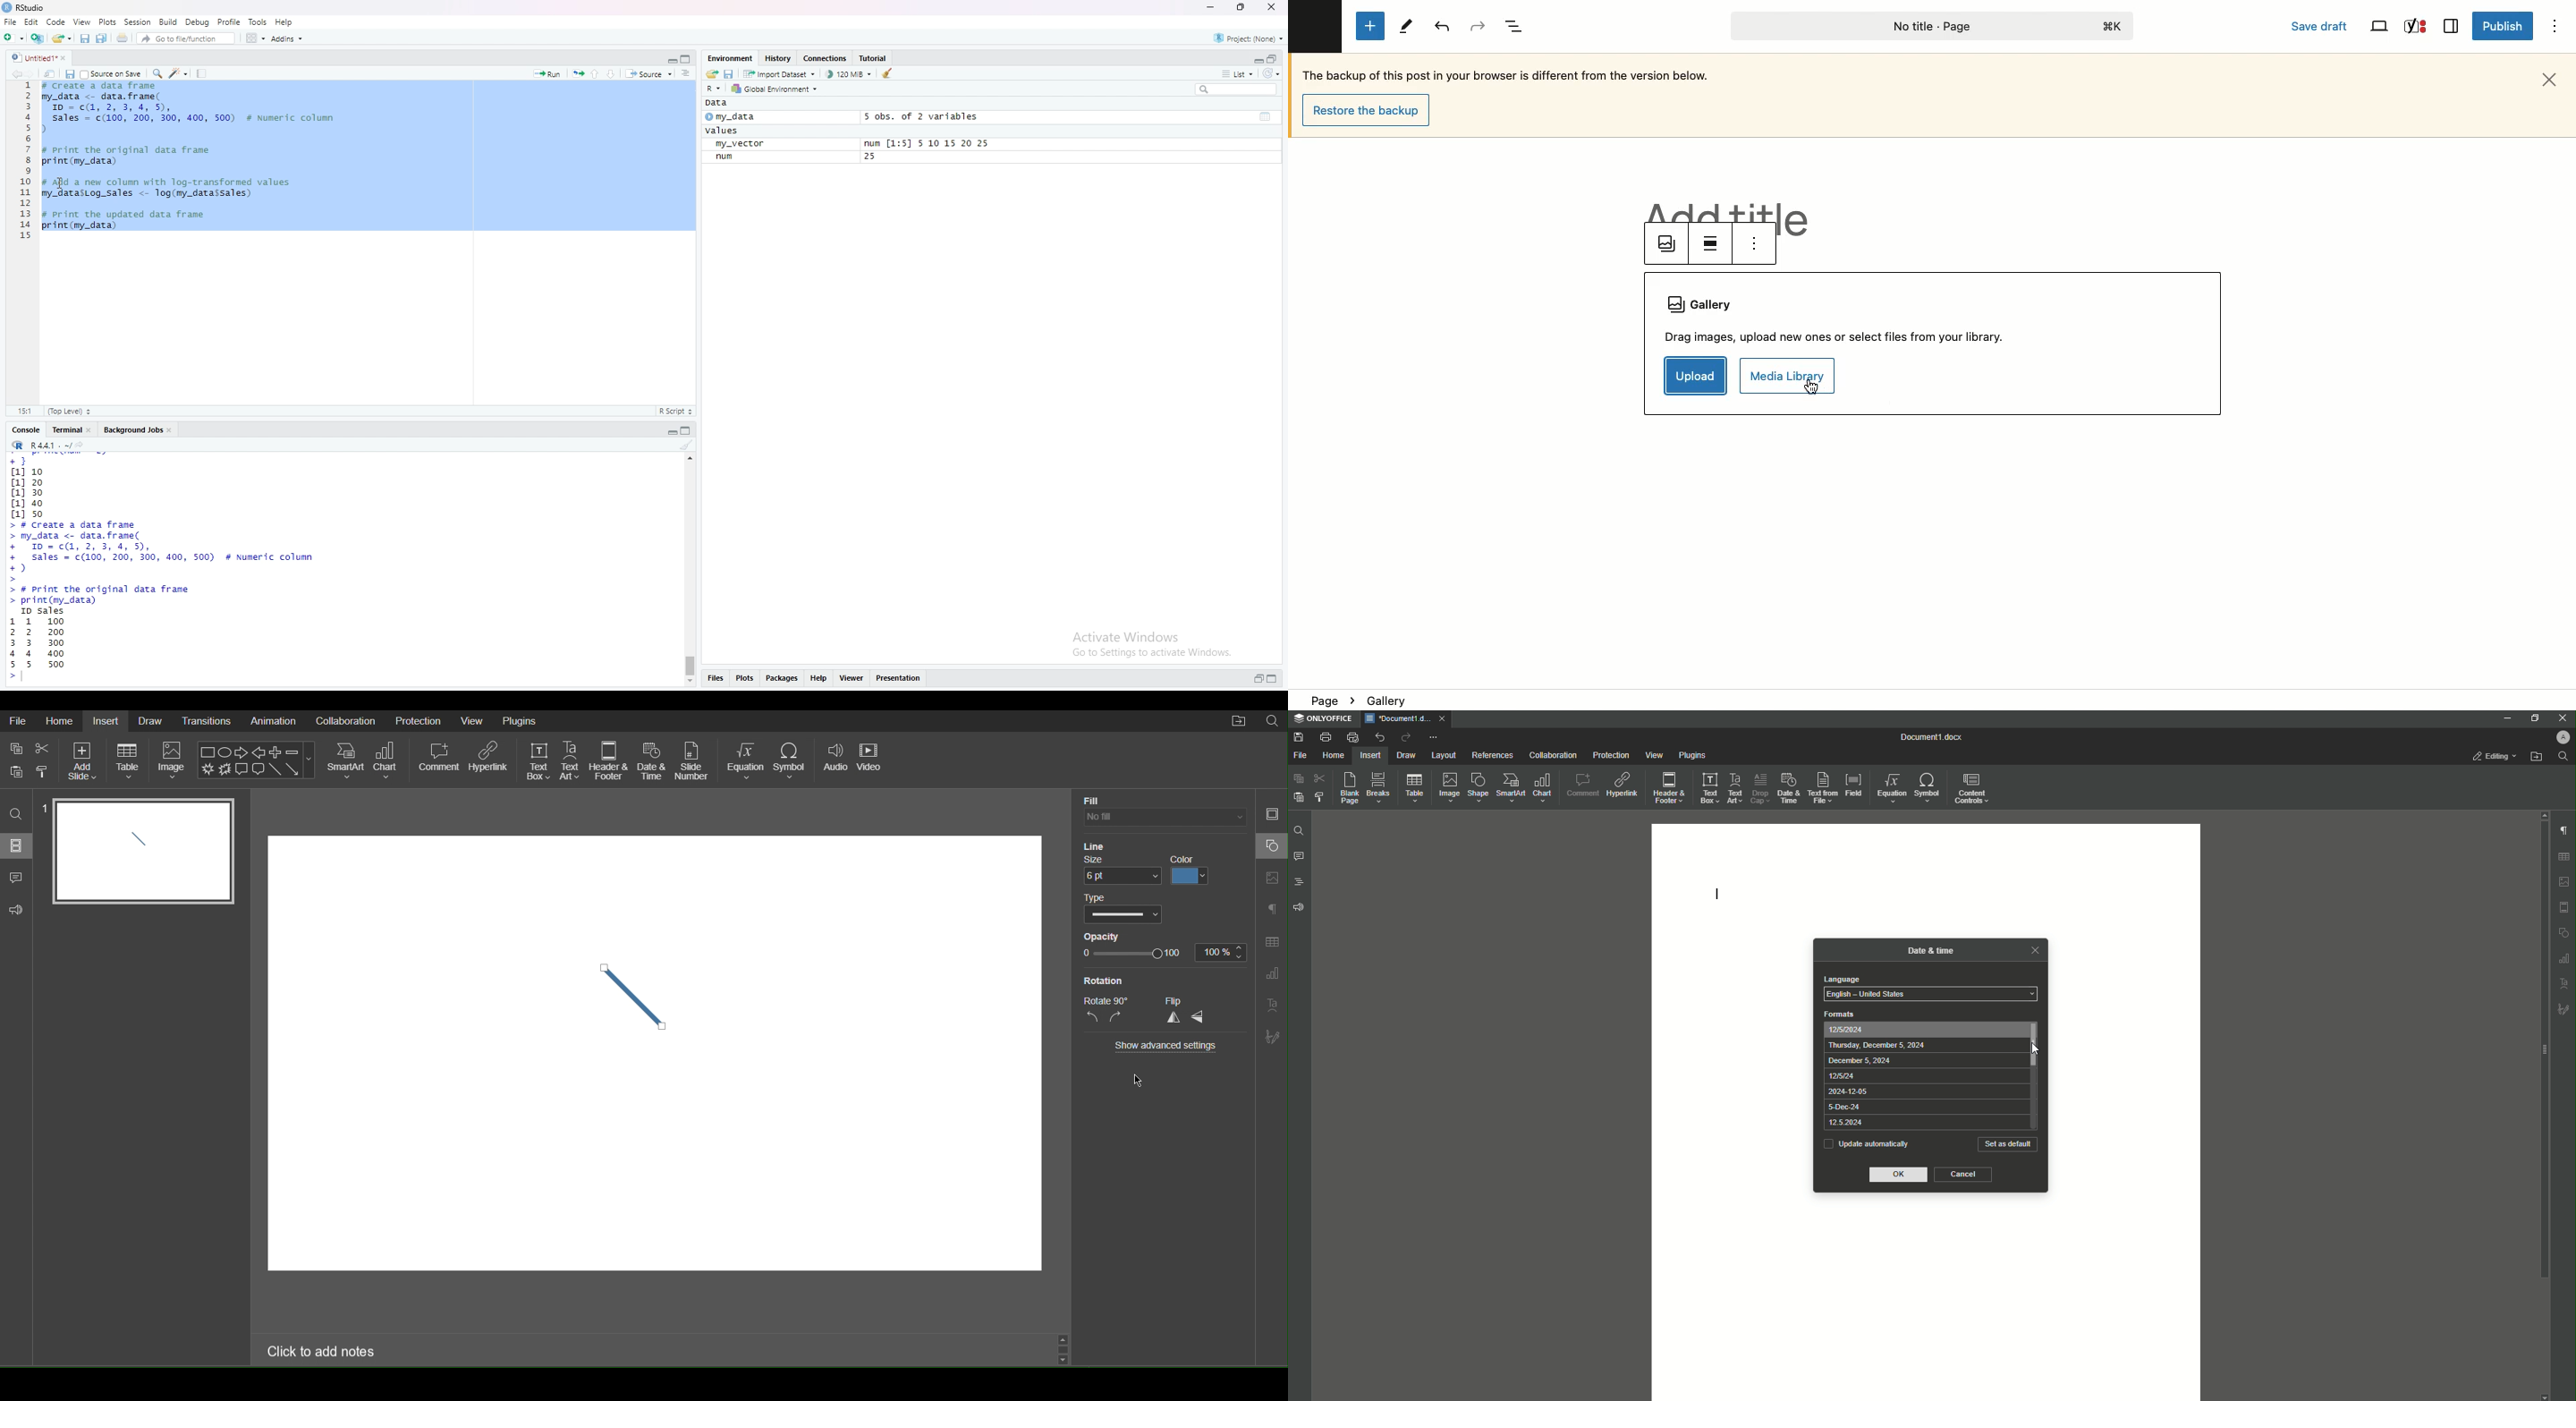  Describe the element at coordinates (2561, 718) in the screenshot. I see `Close` at that location.